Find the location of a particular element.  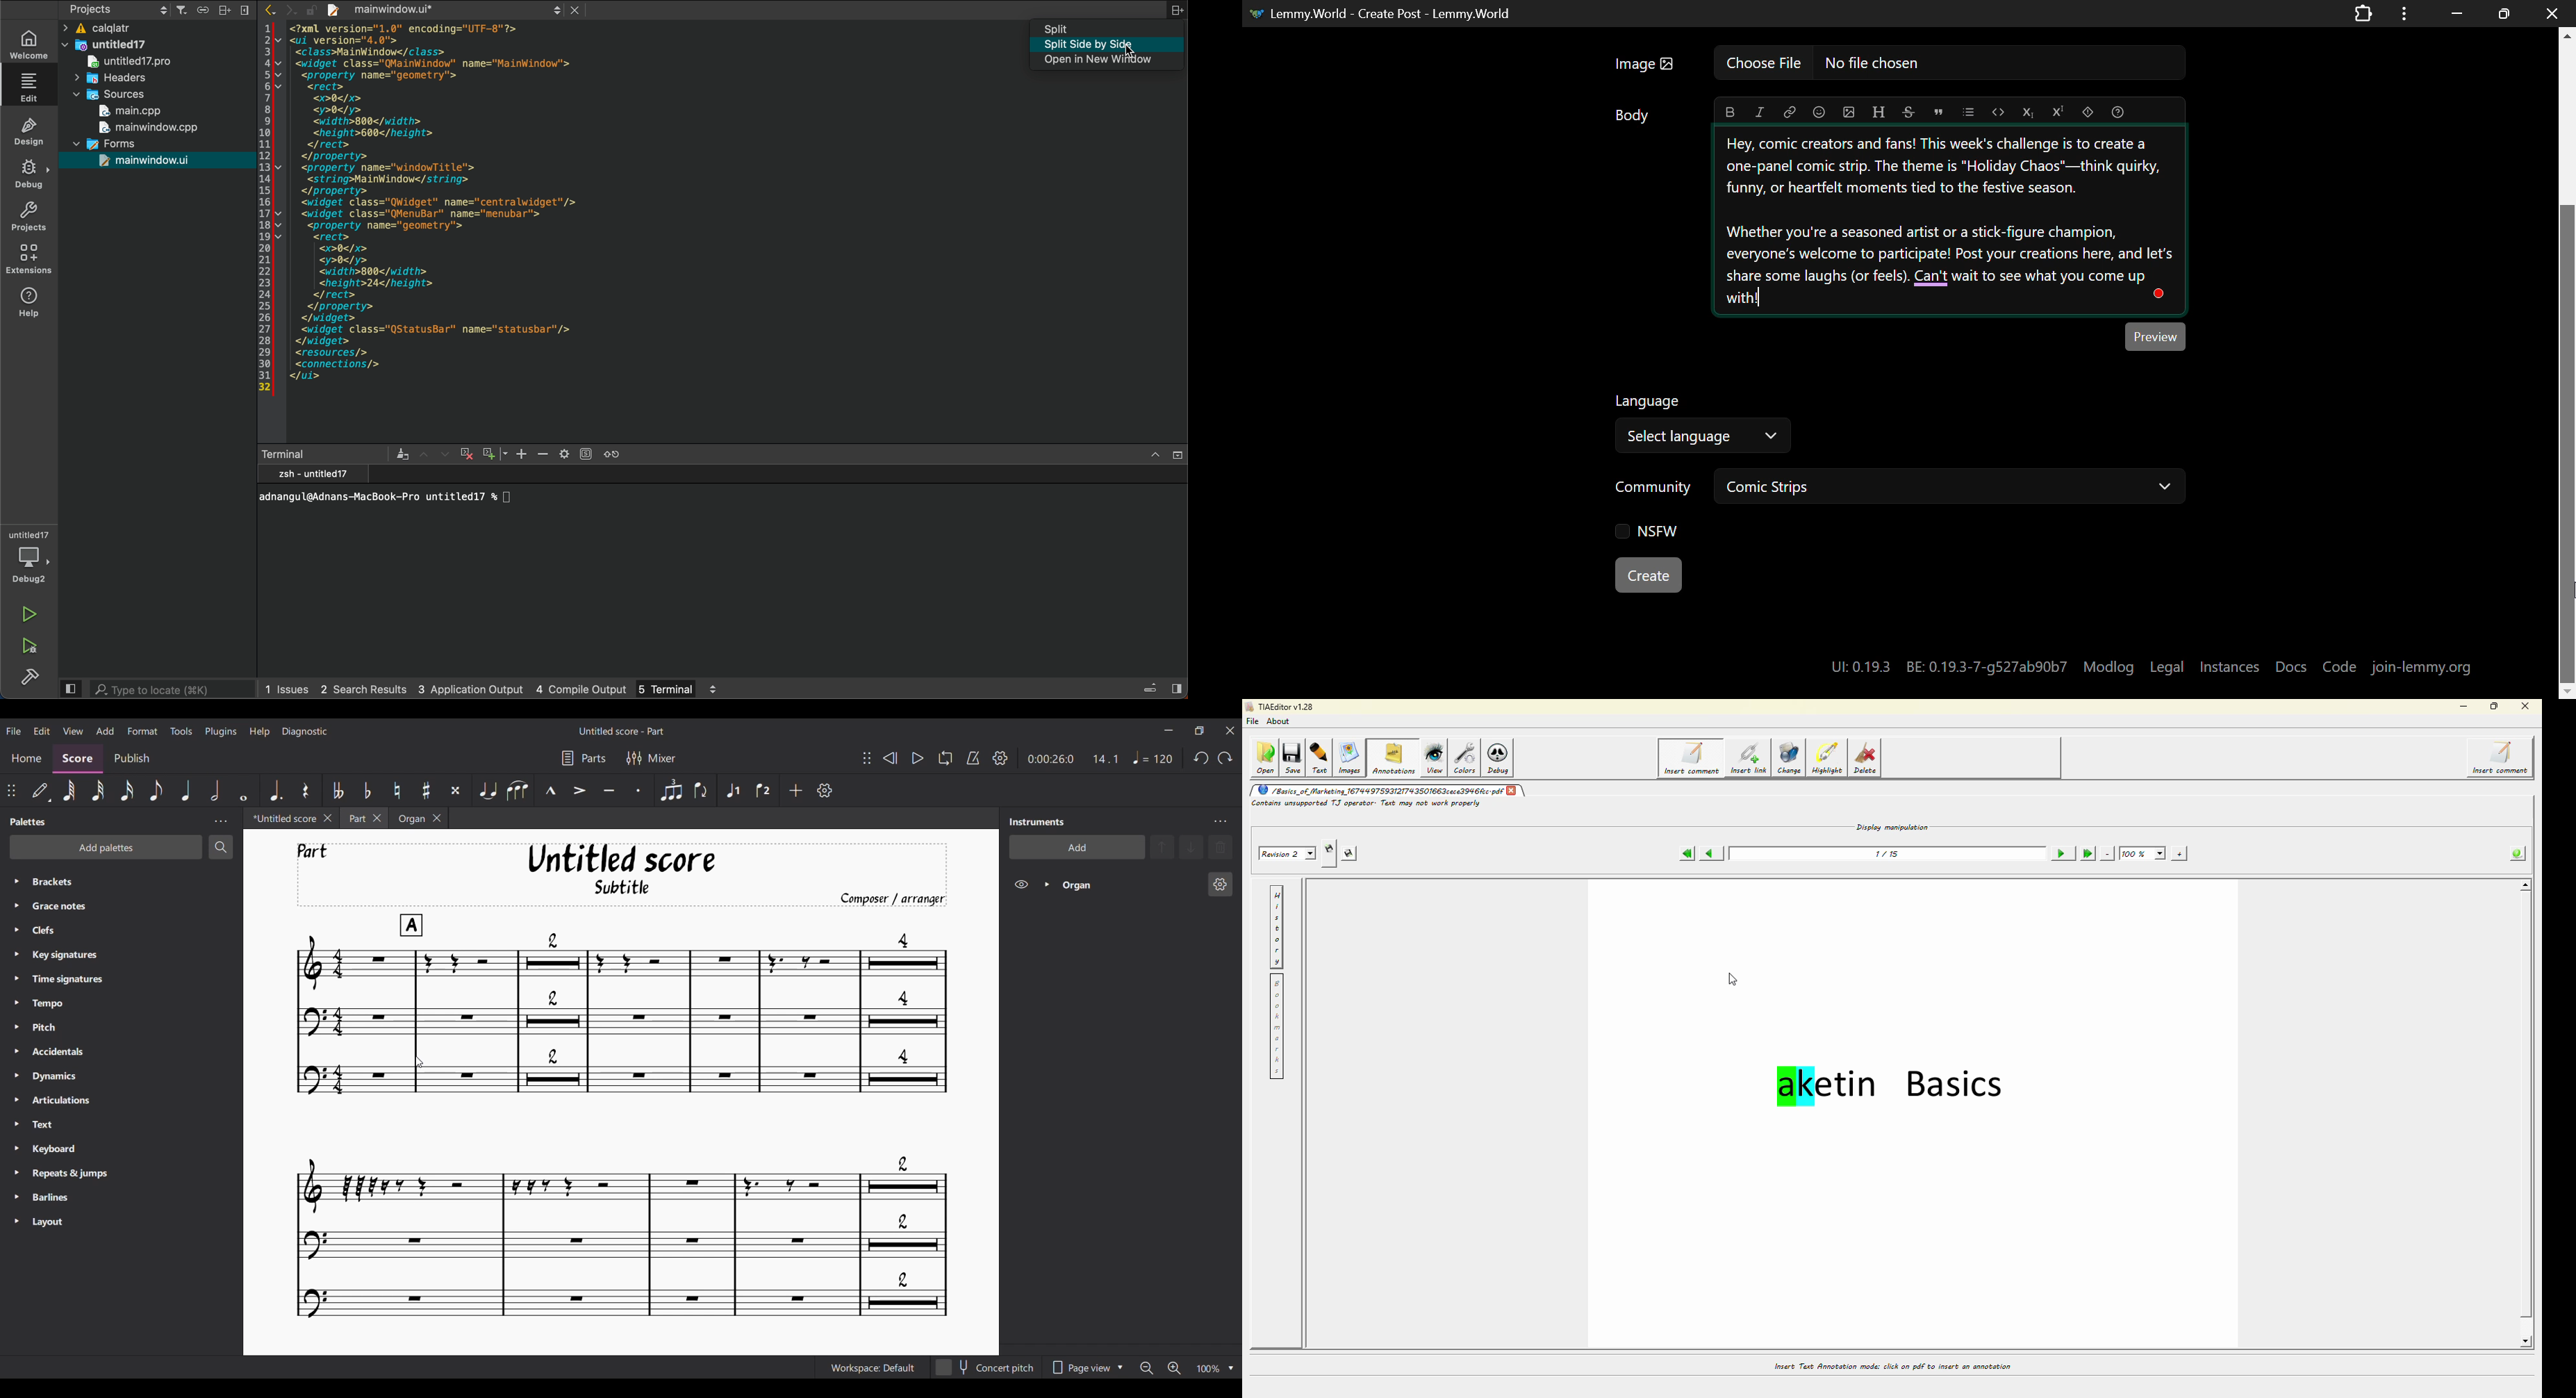

Comic Strips is located at coordinates (1954, 486).